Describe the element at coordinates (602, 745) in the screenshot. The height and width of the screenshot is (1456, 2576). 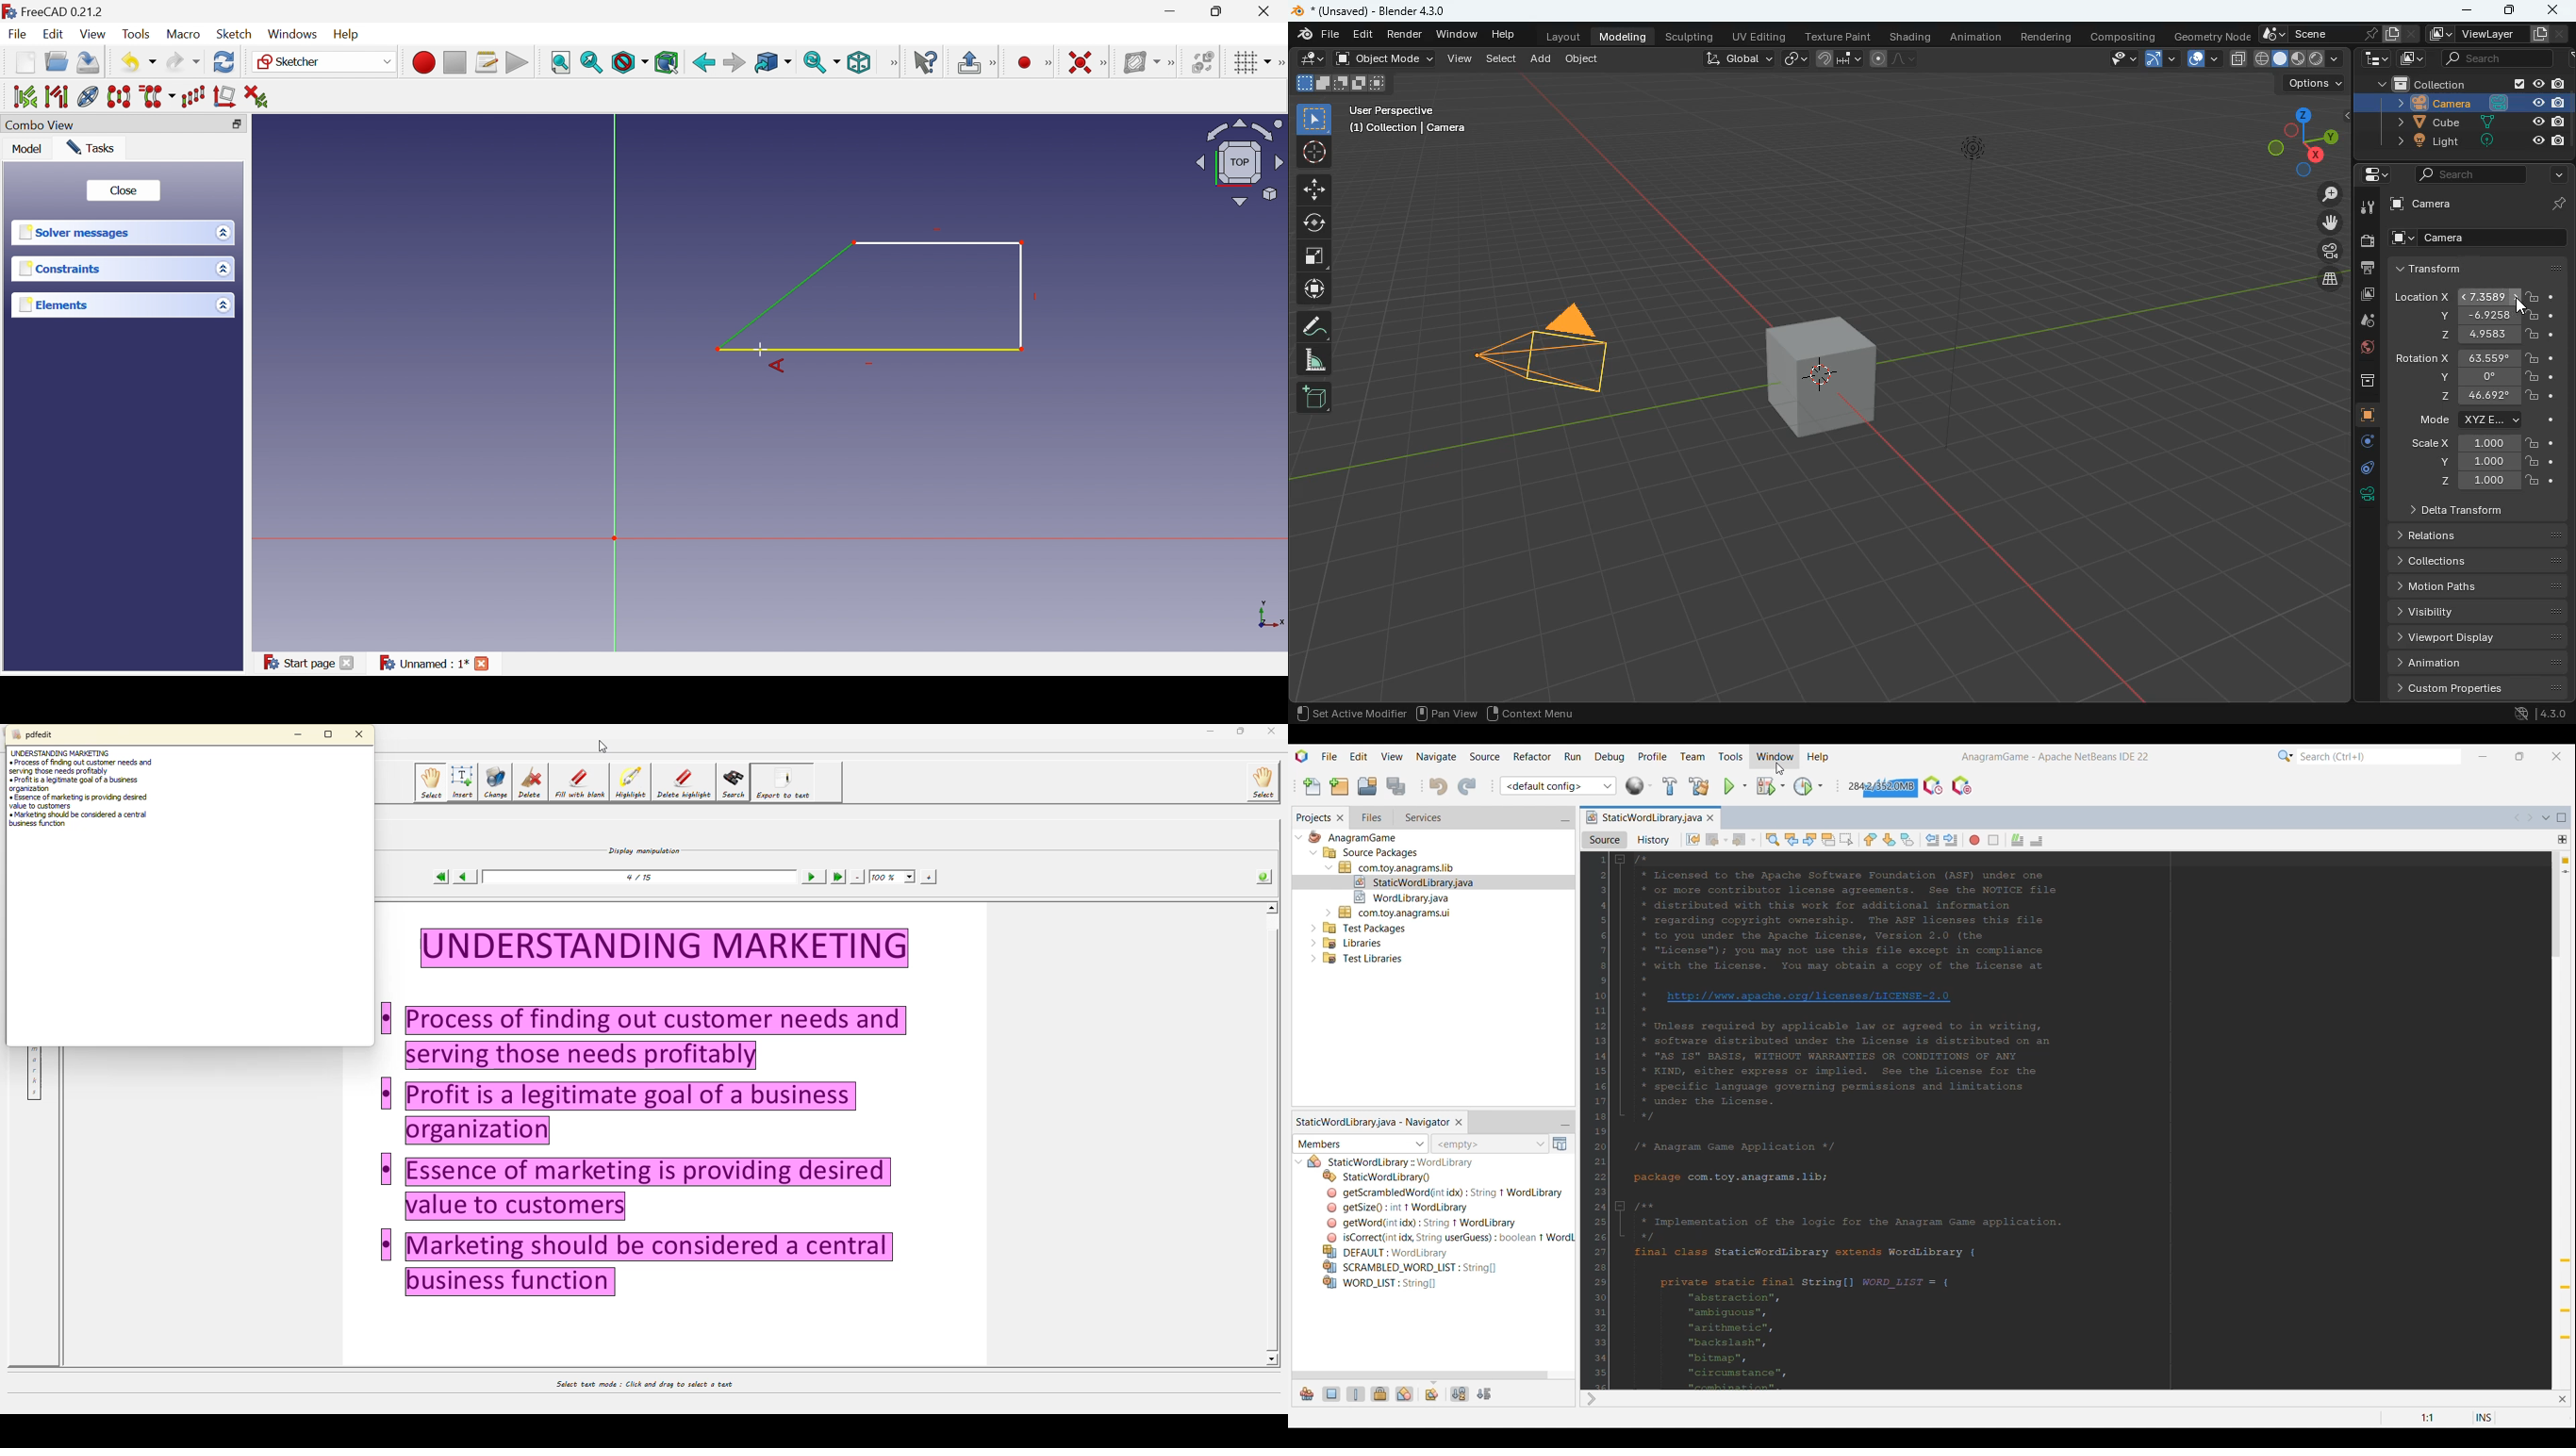
I see `cursor` at that location.